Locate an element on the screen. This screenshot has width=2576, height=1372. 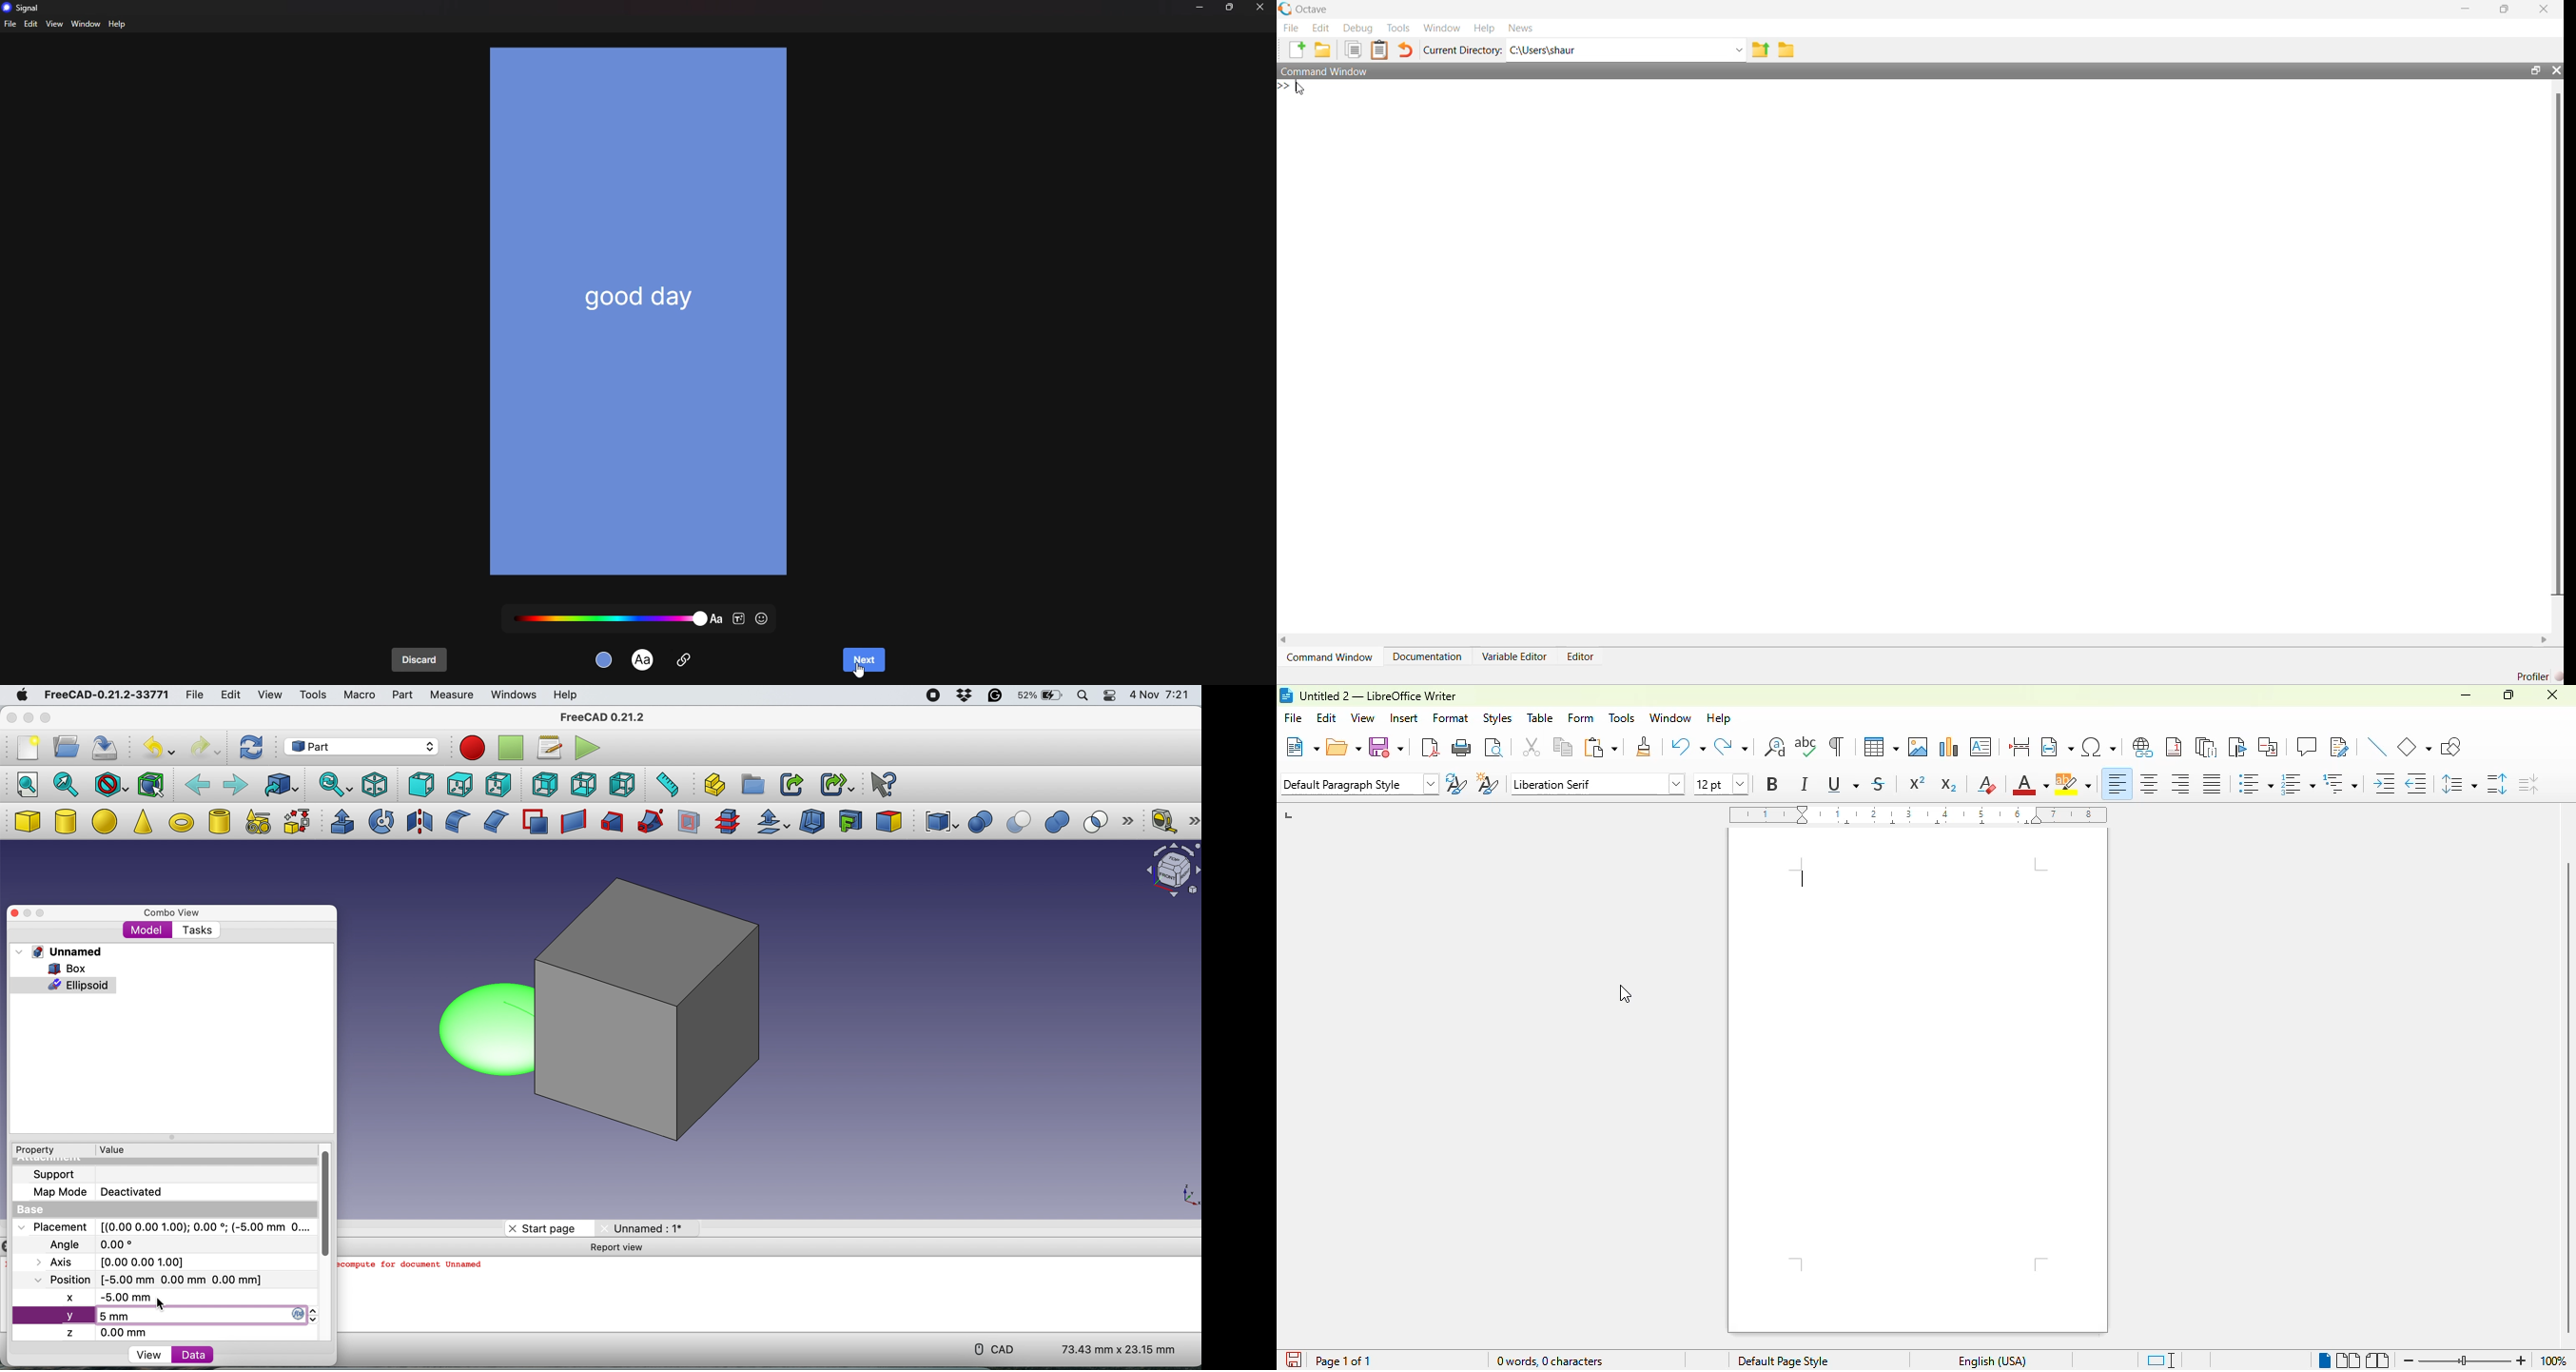
create tube is located at coordinates (219, 821).